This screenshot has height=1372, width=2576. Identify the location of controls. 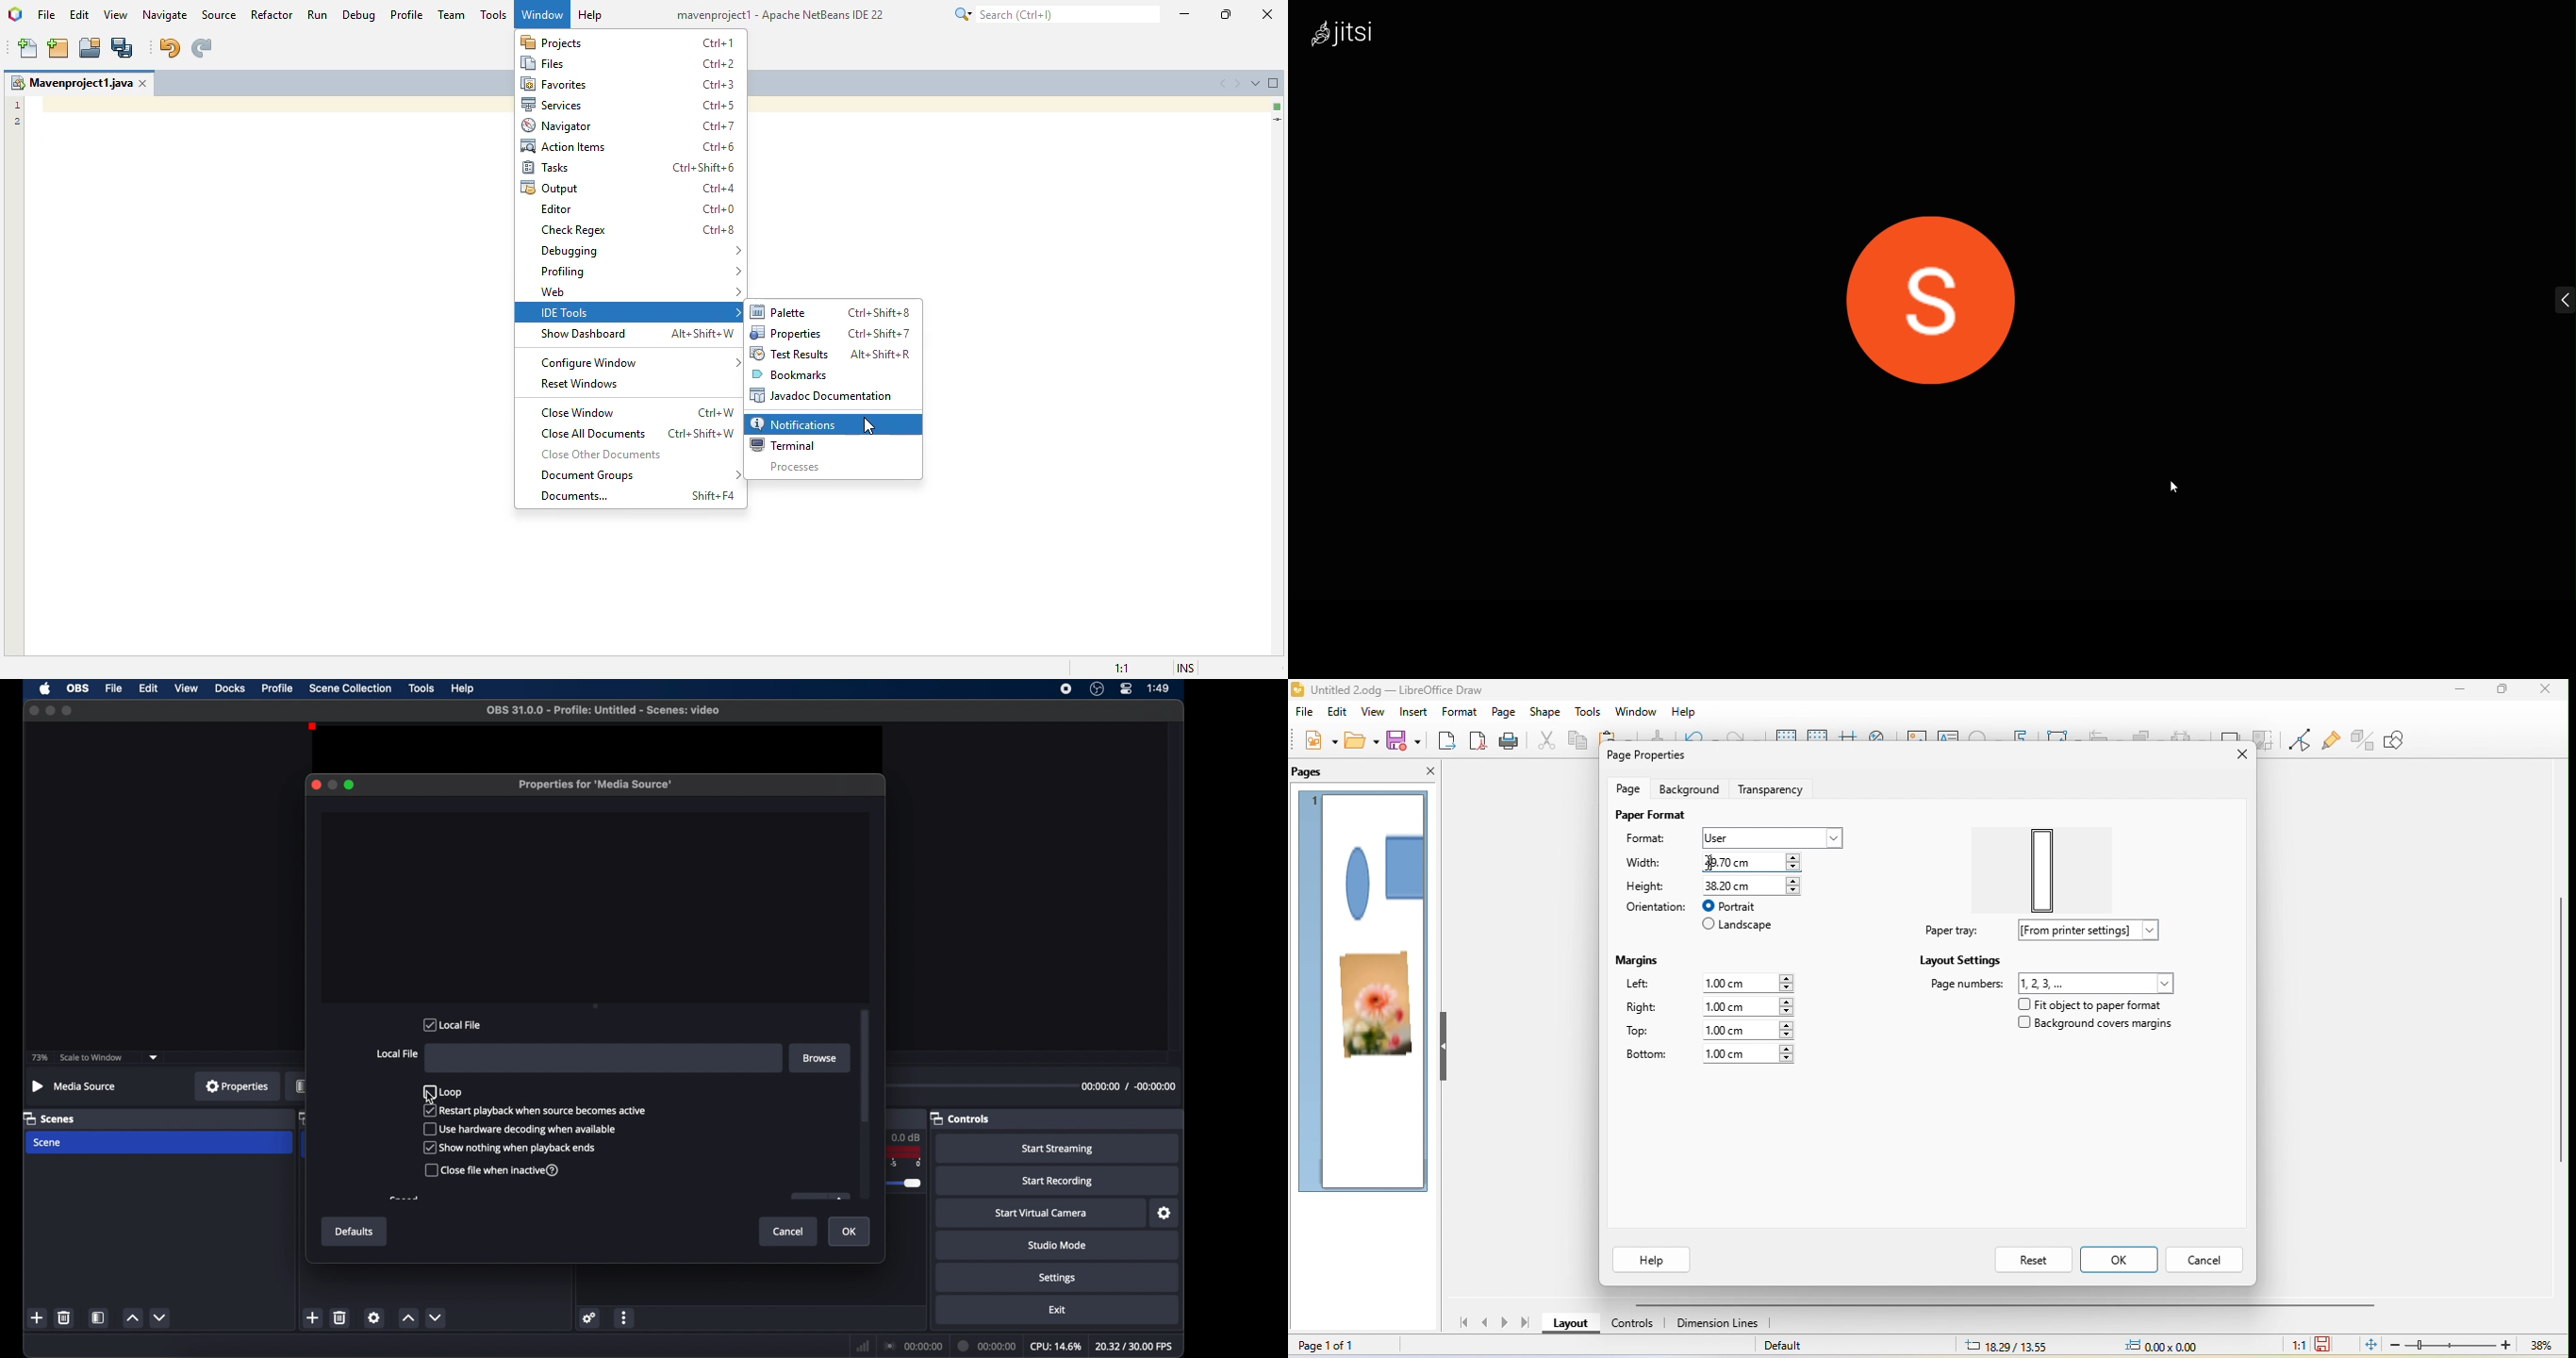
(1628, 1328).